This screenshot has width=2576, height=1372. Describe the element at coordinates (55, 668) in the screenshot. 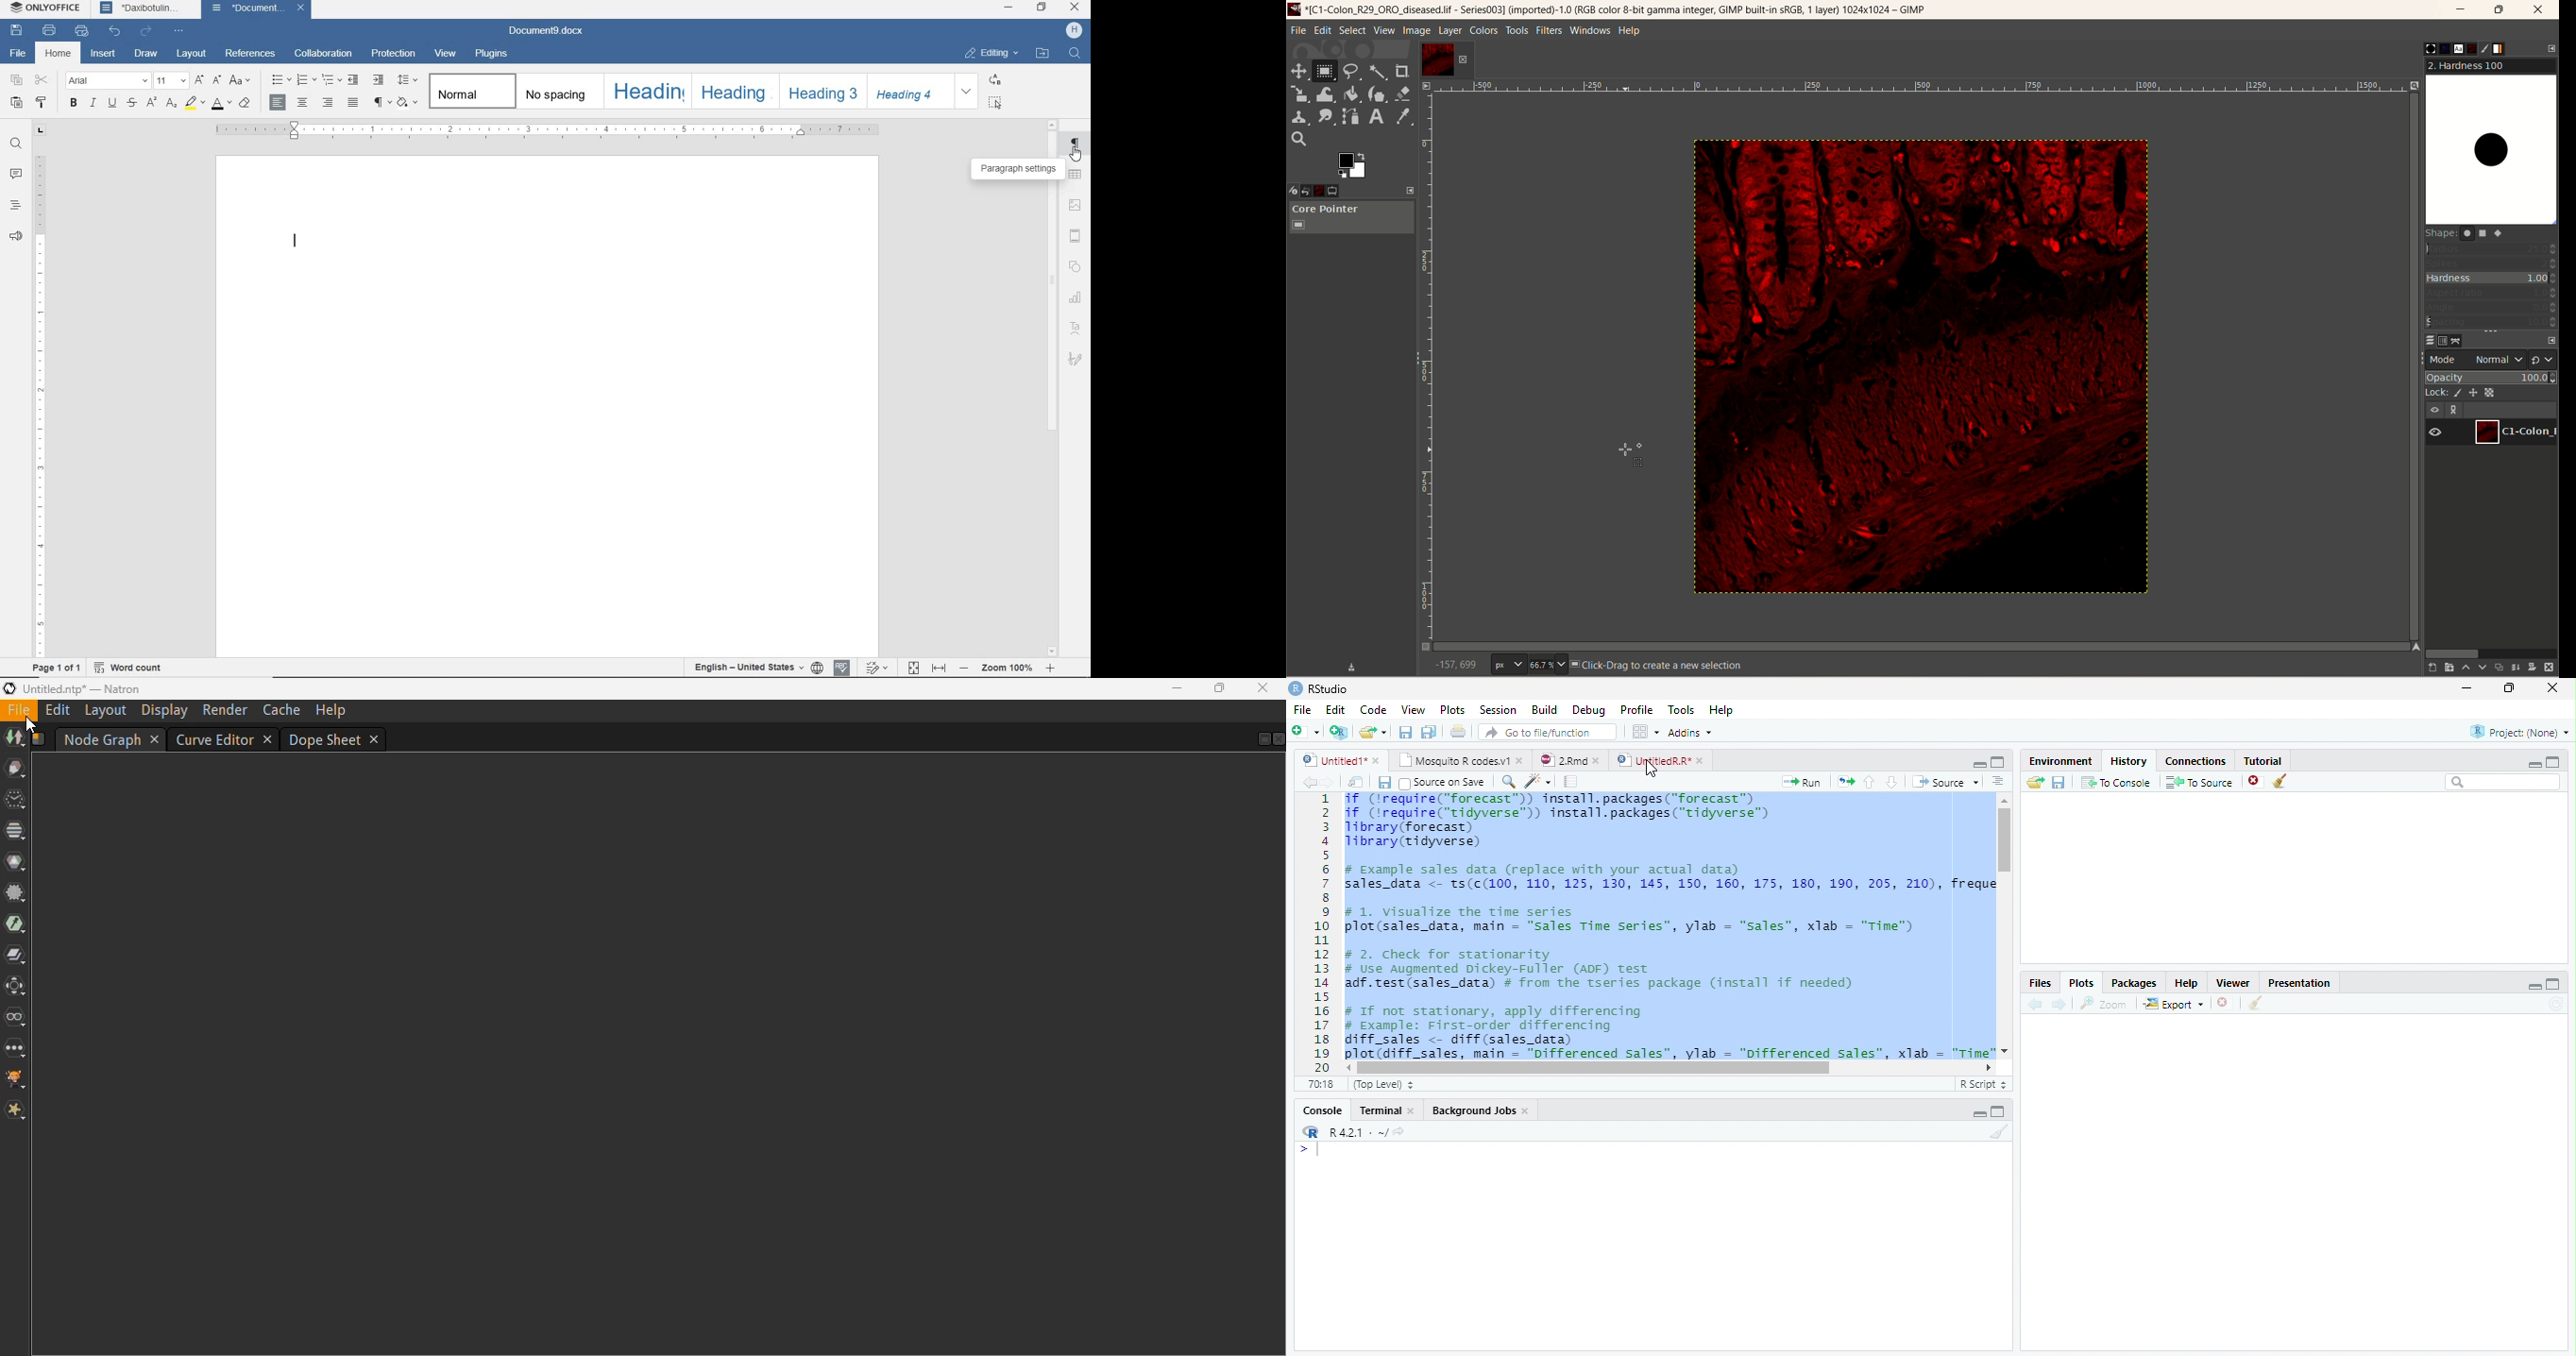

I see `page 1 of 1` at that location.